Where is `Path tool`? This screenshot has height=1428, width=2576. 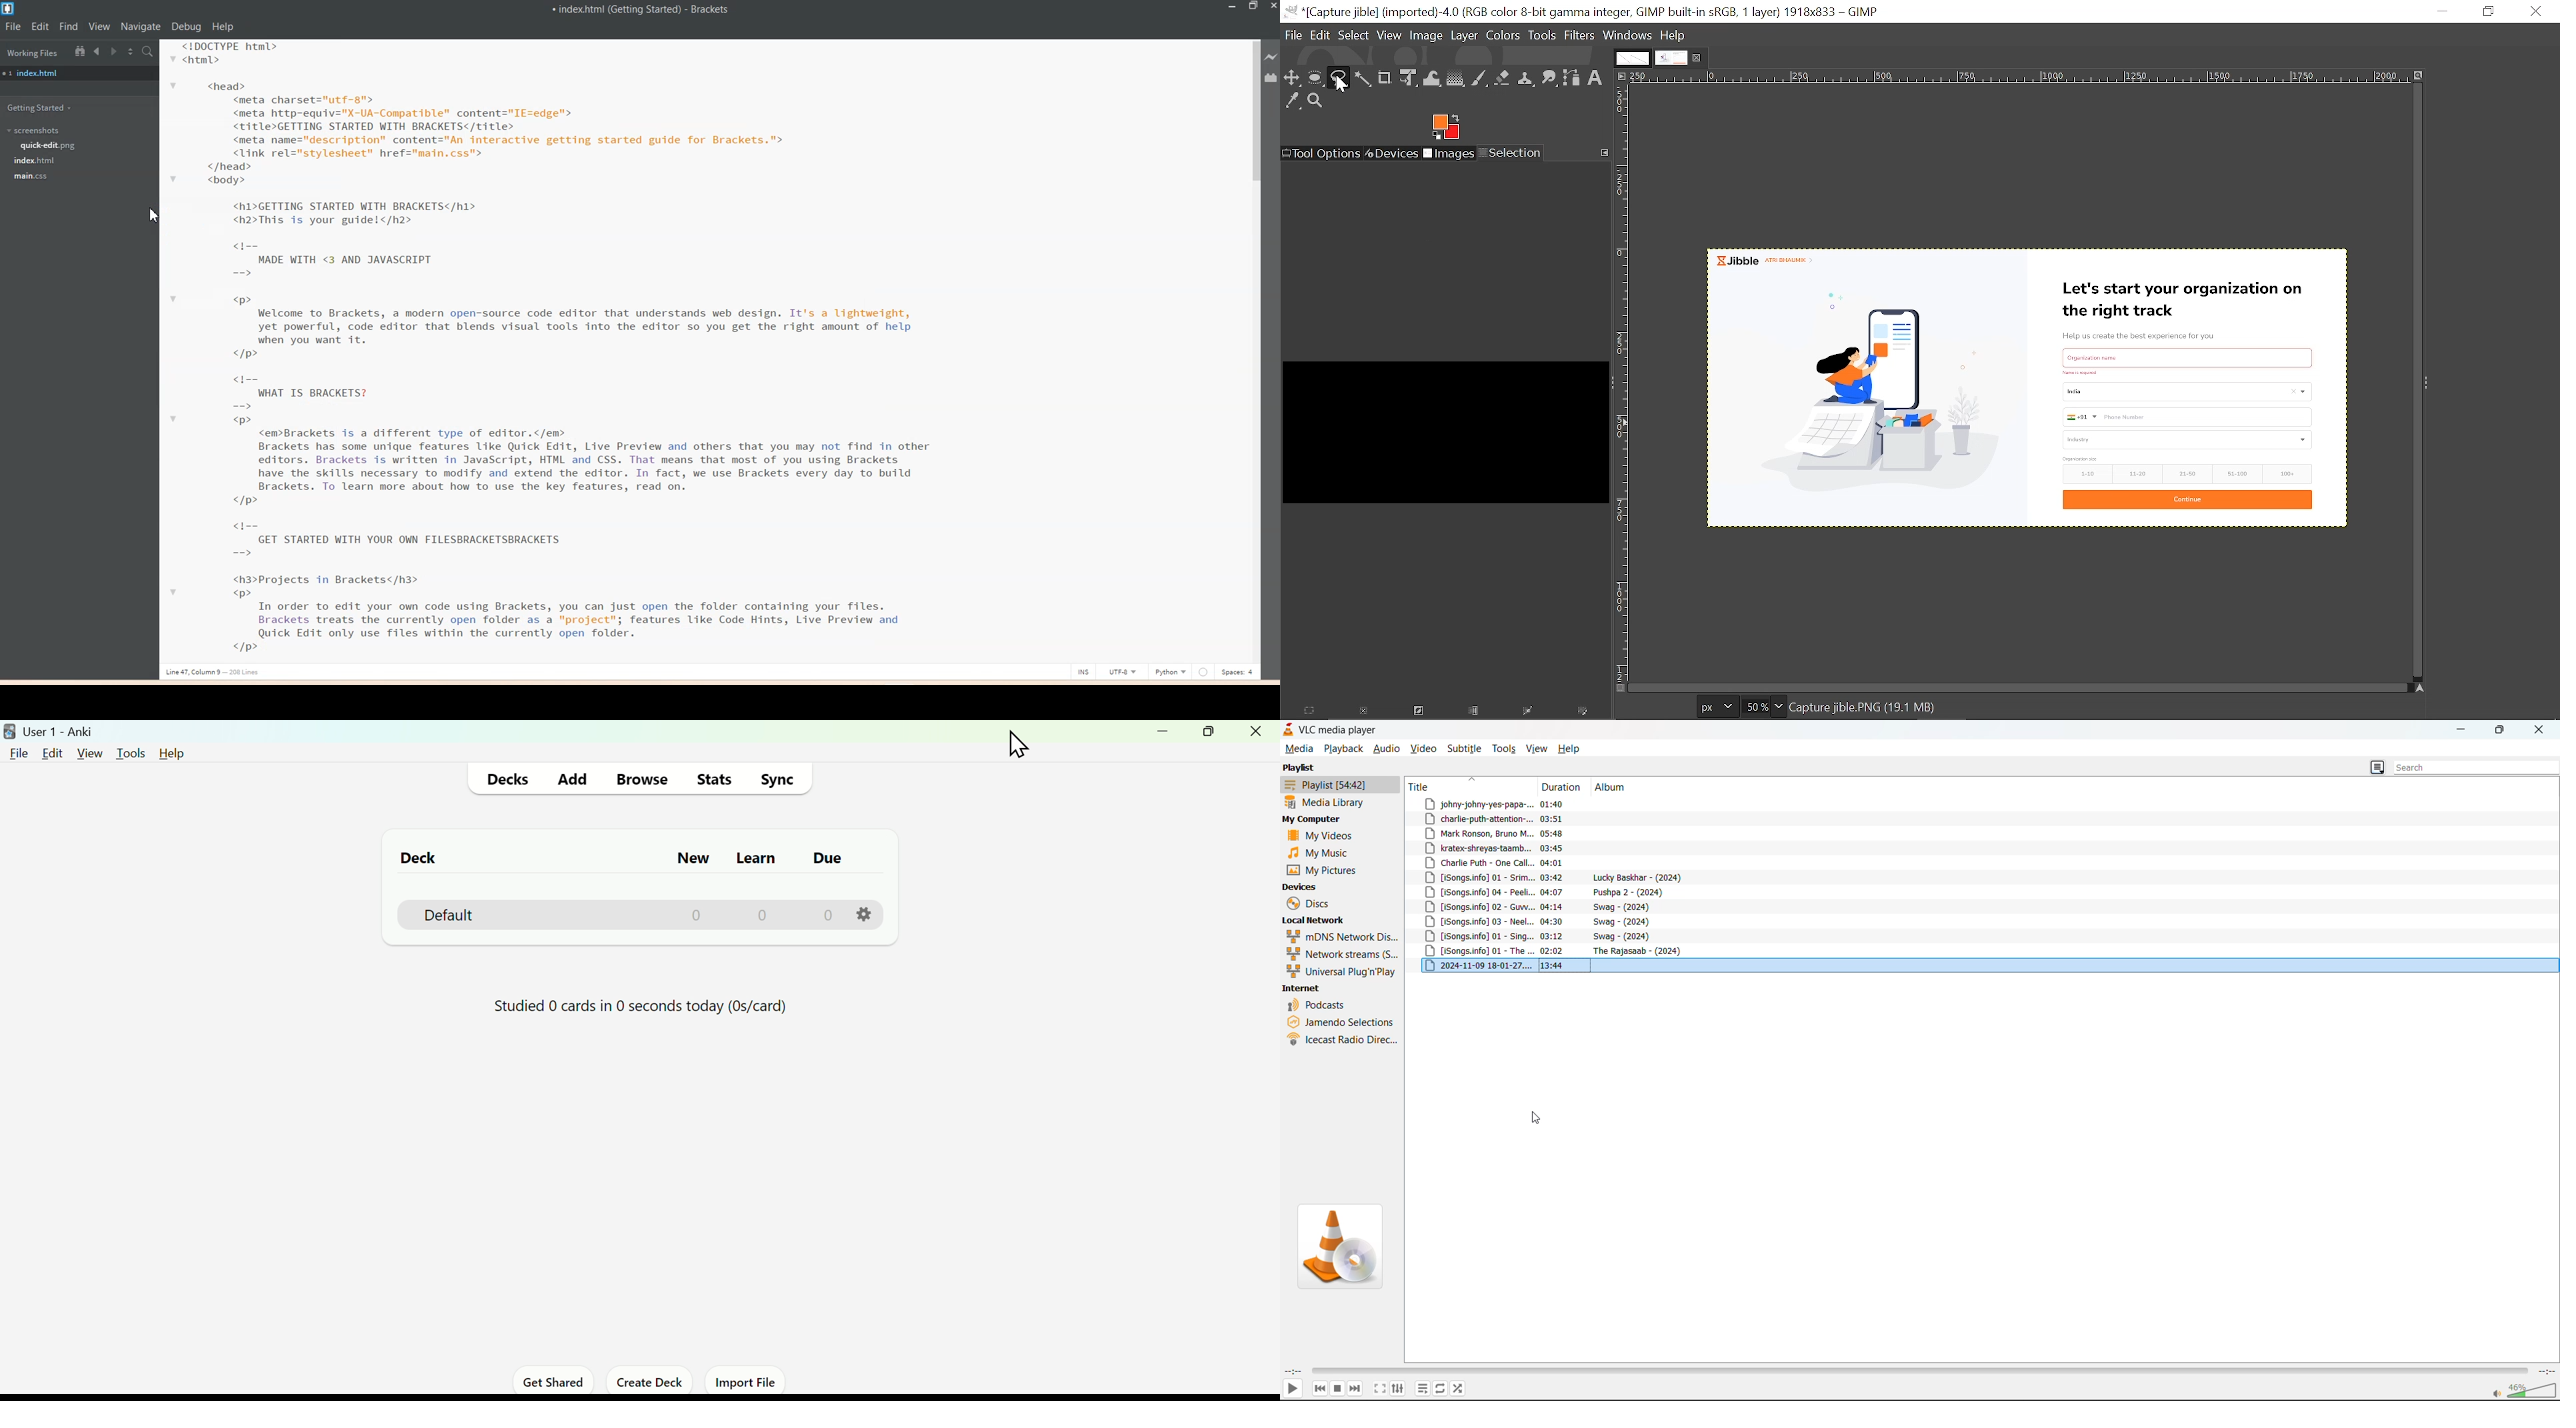 Path tool is located at coordinates (1573, 78).